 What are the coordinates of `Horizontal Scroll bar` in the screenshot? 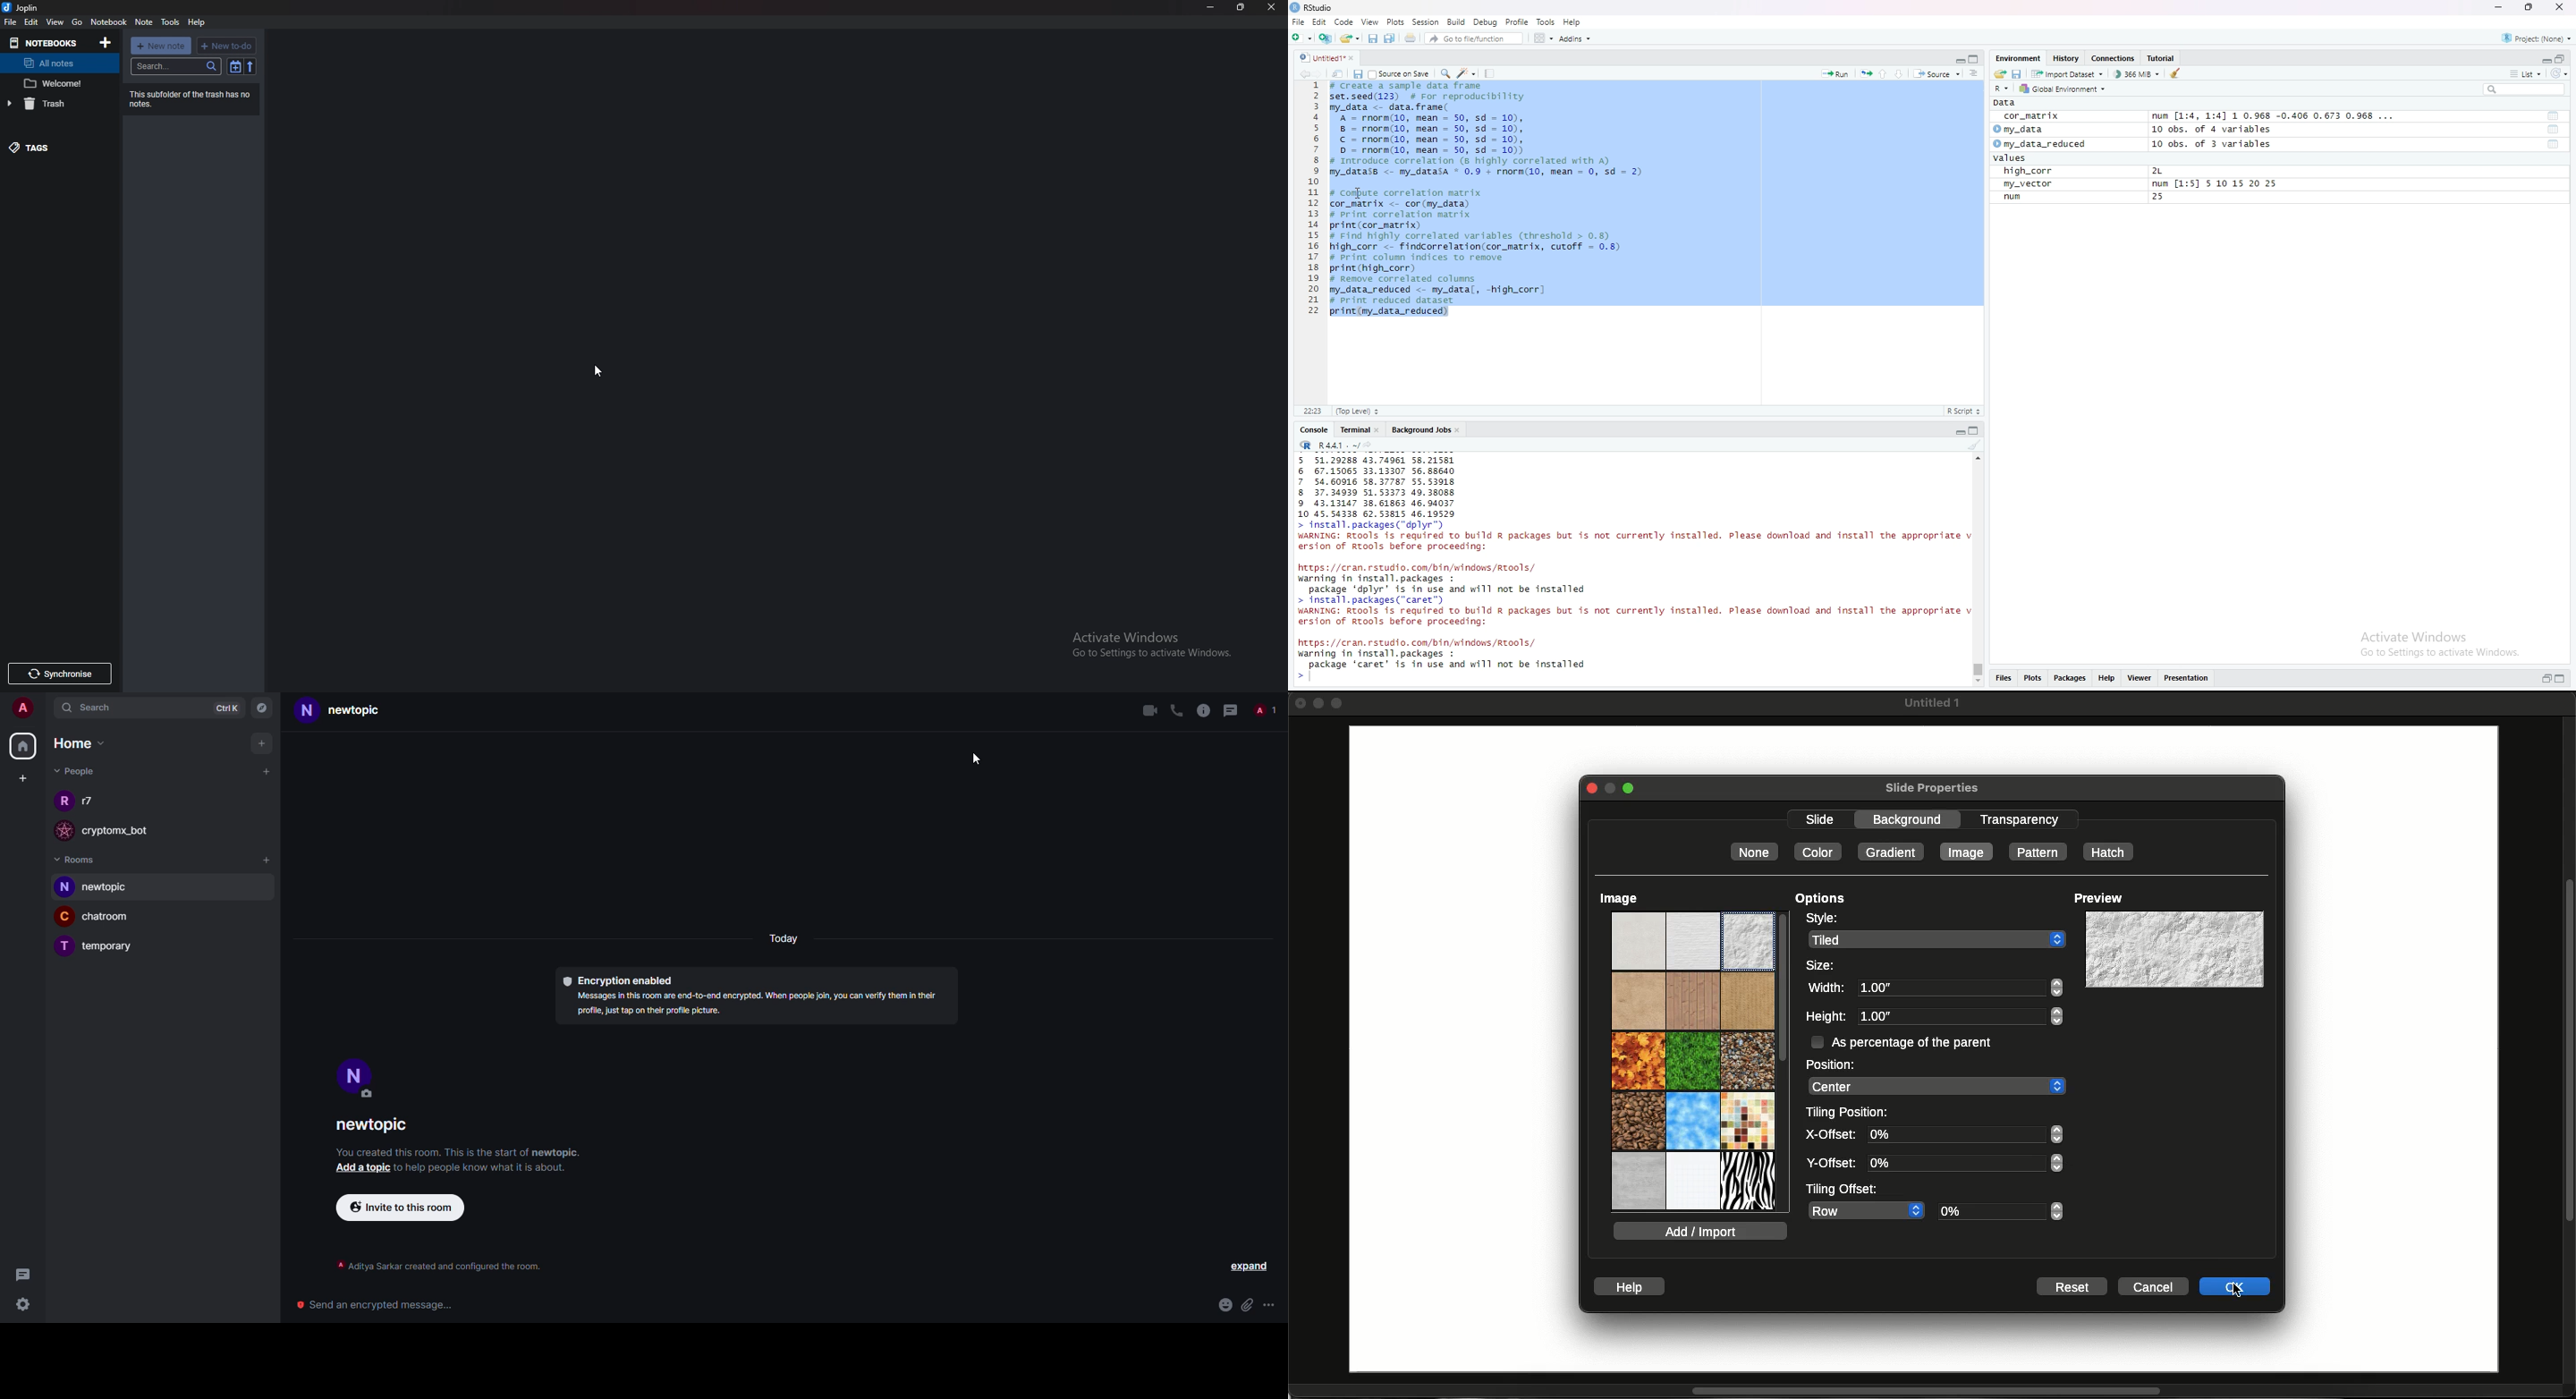 It's located at (1916, 1392).